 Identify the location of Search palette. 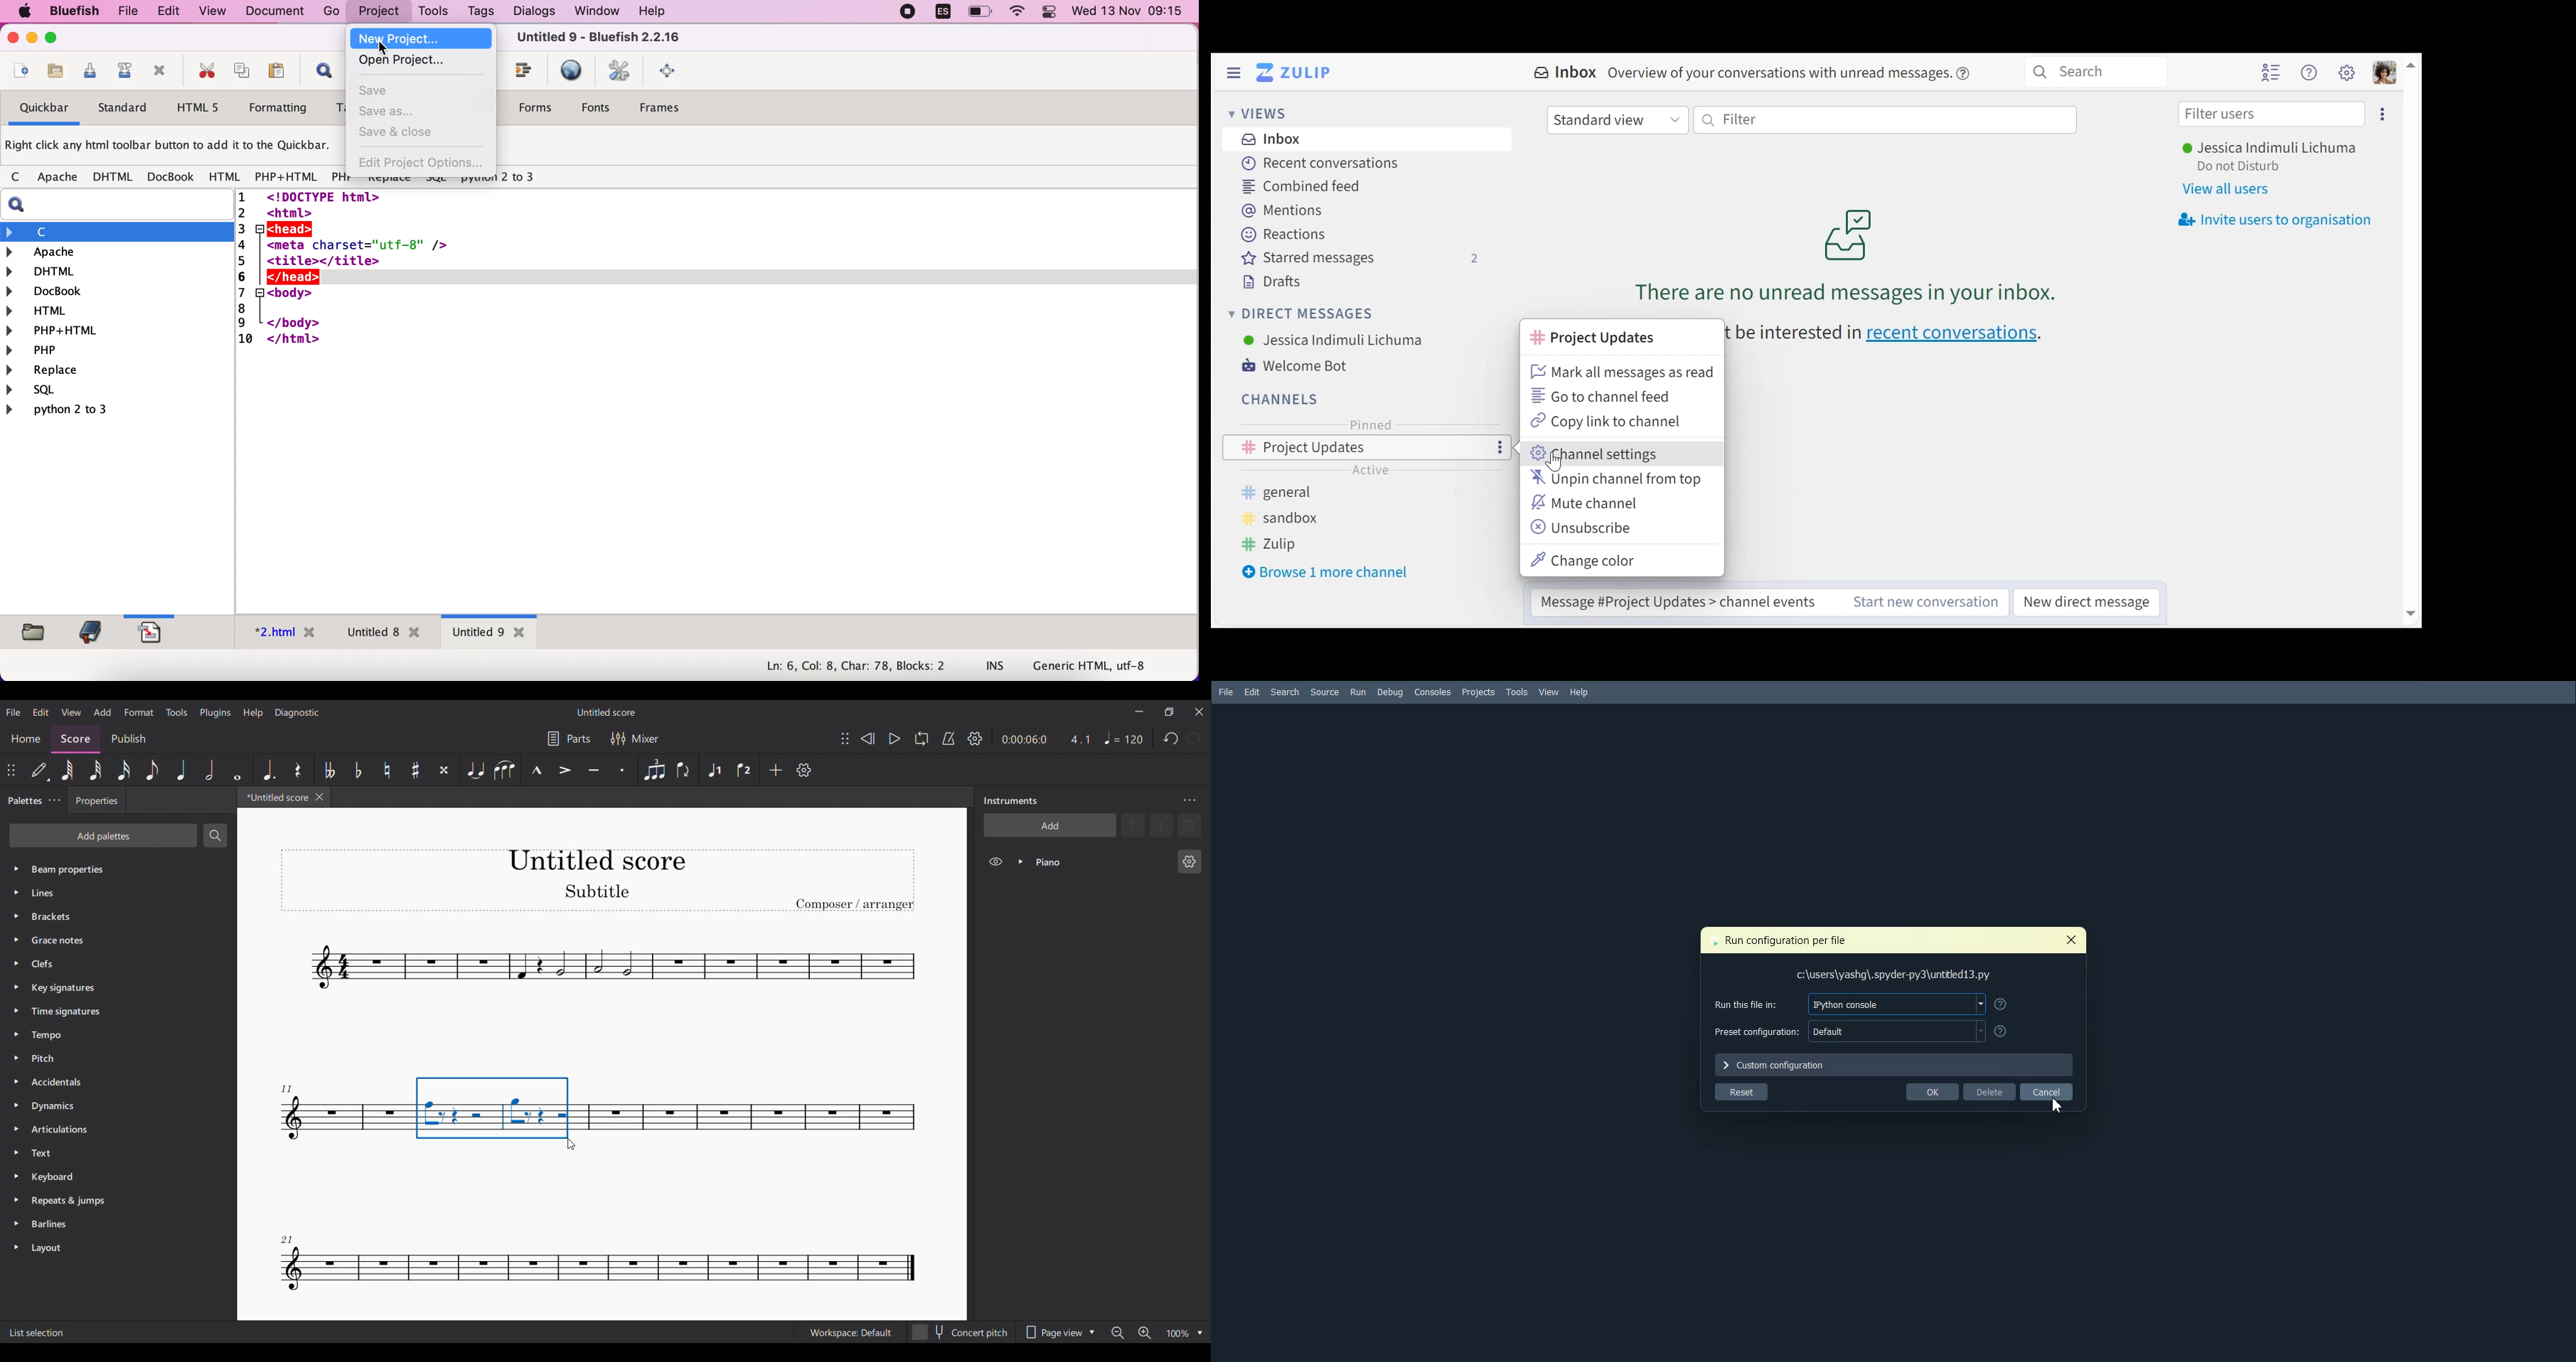
(215, 835).